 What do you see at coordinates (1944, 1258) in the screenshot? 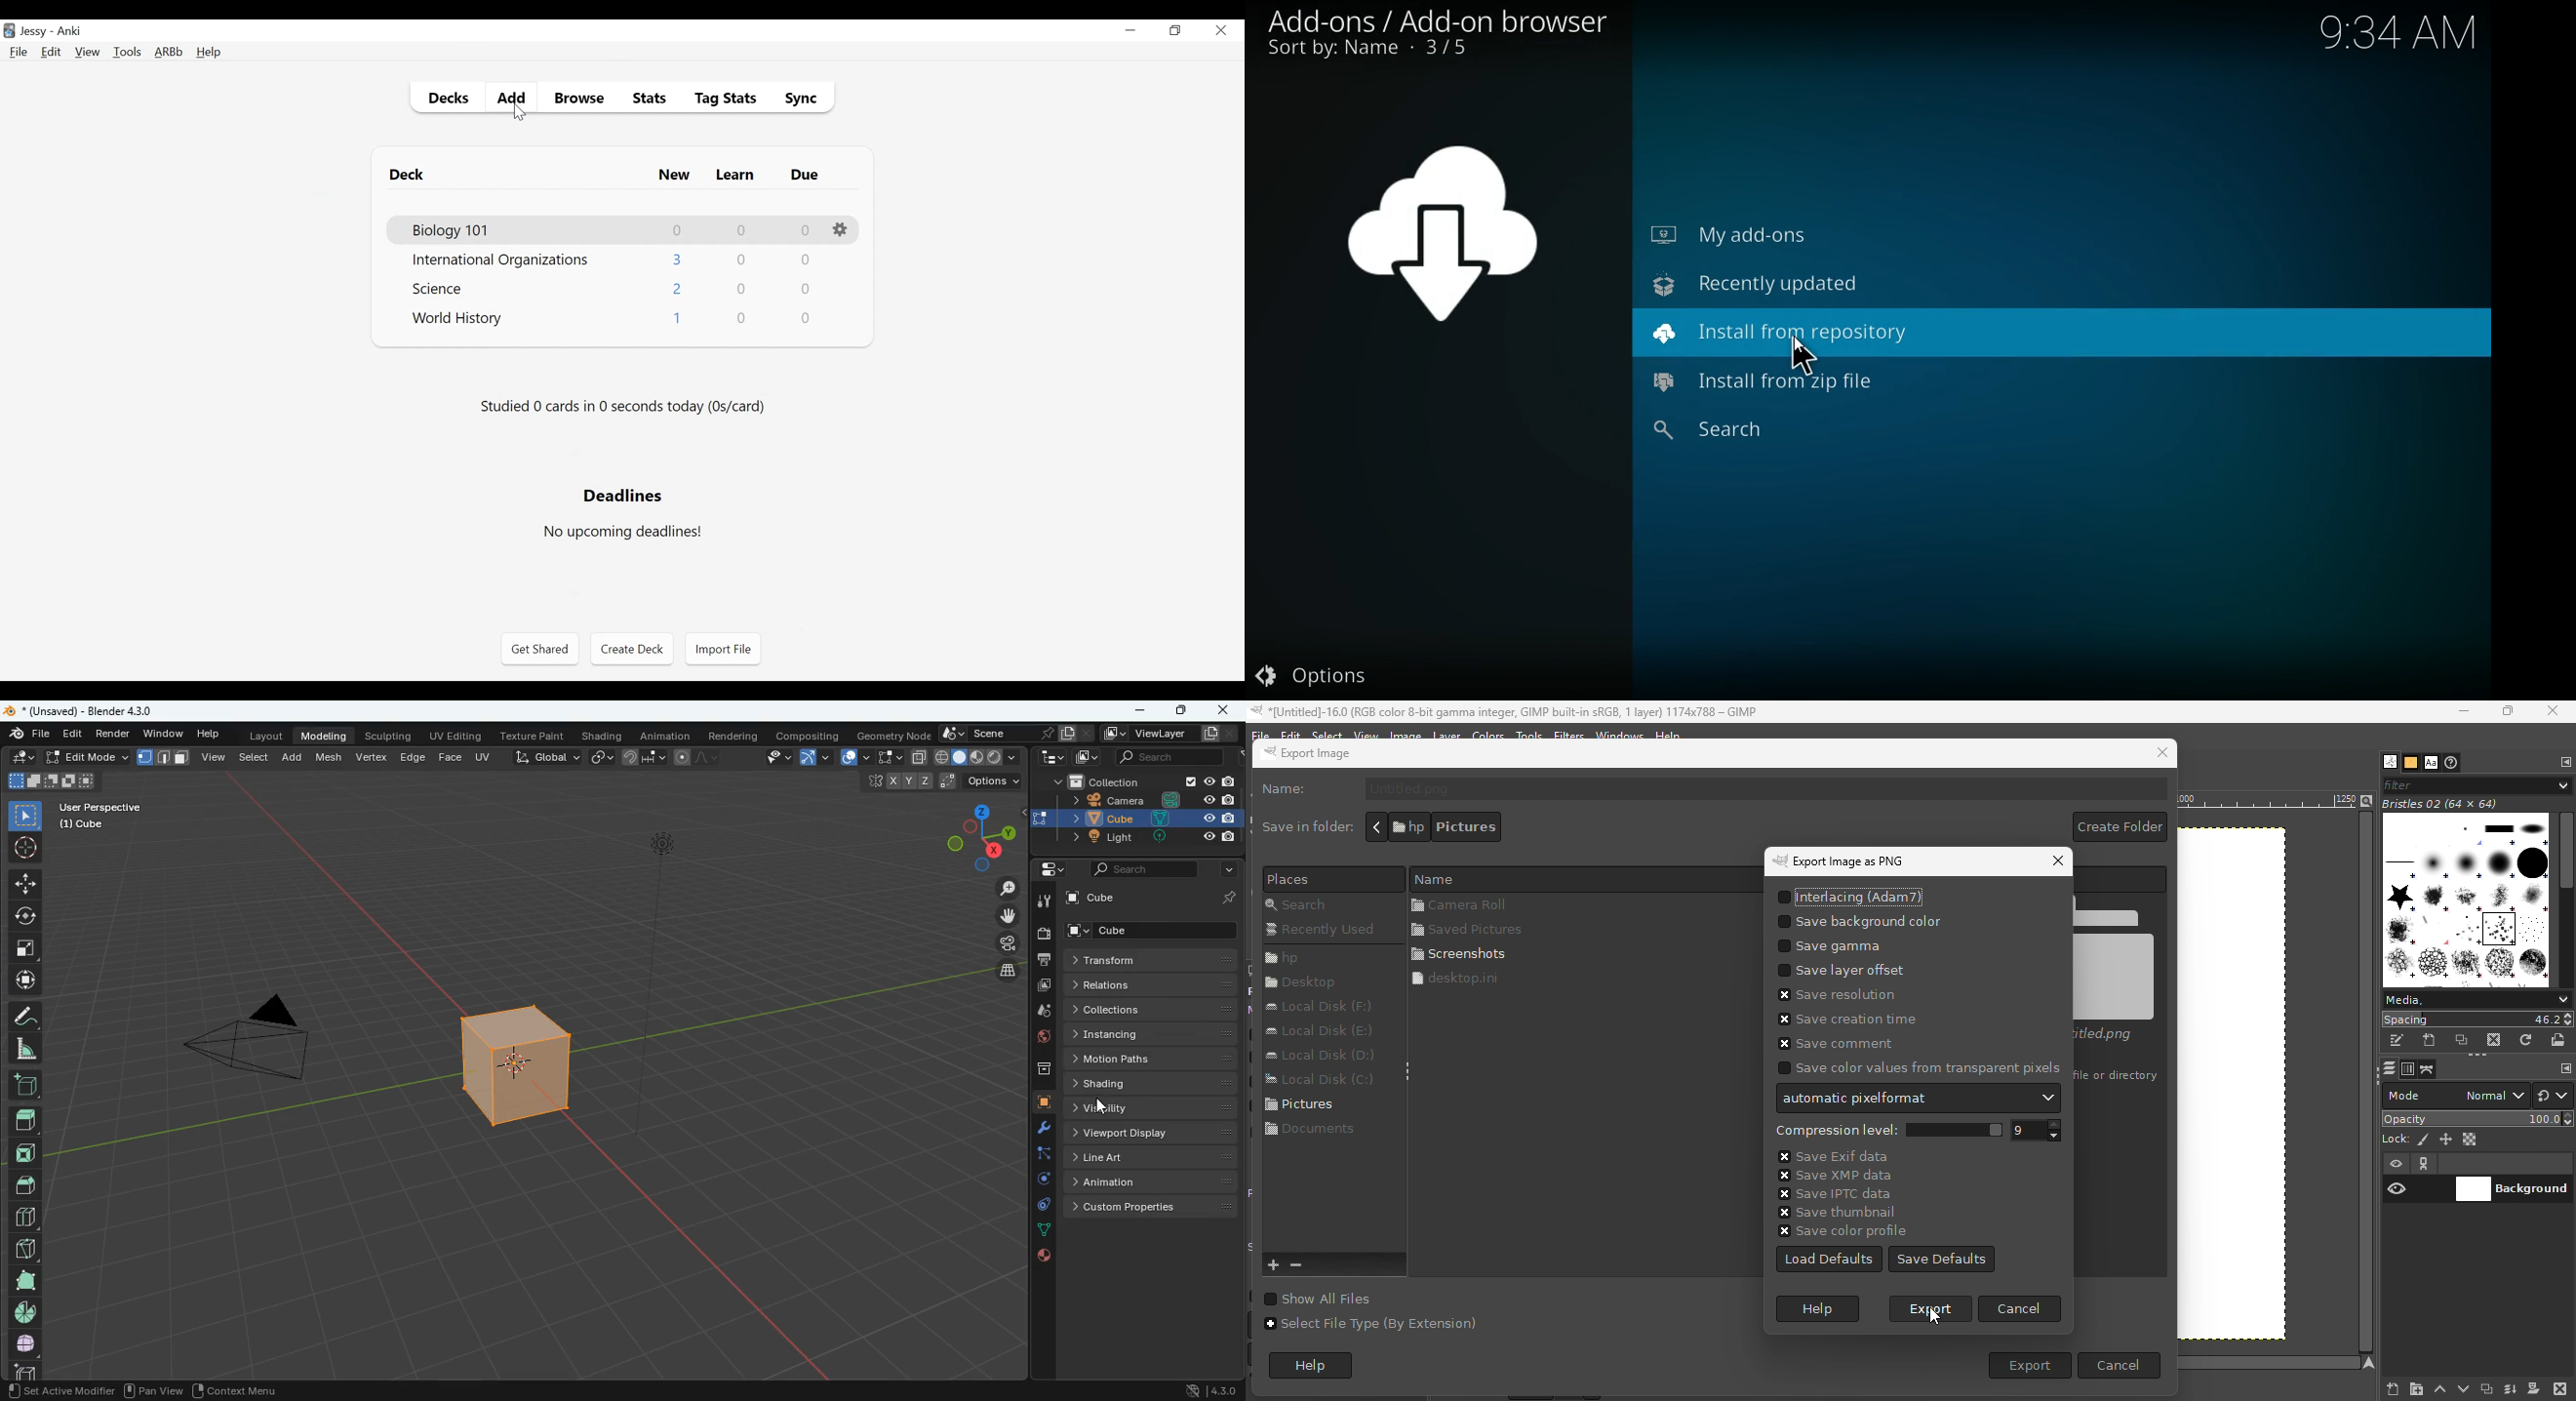
I see `Save defaults` at bounding box center [1944, 1258].